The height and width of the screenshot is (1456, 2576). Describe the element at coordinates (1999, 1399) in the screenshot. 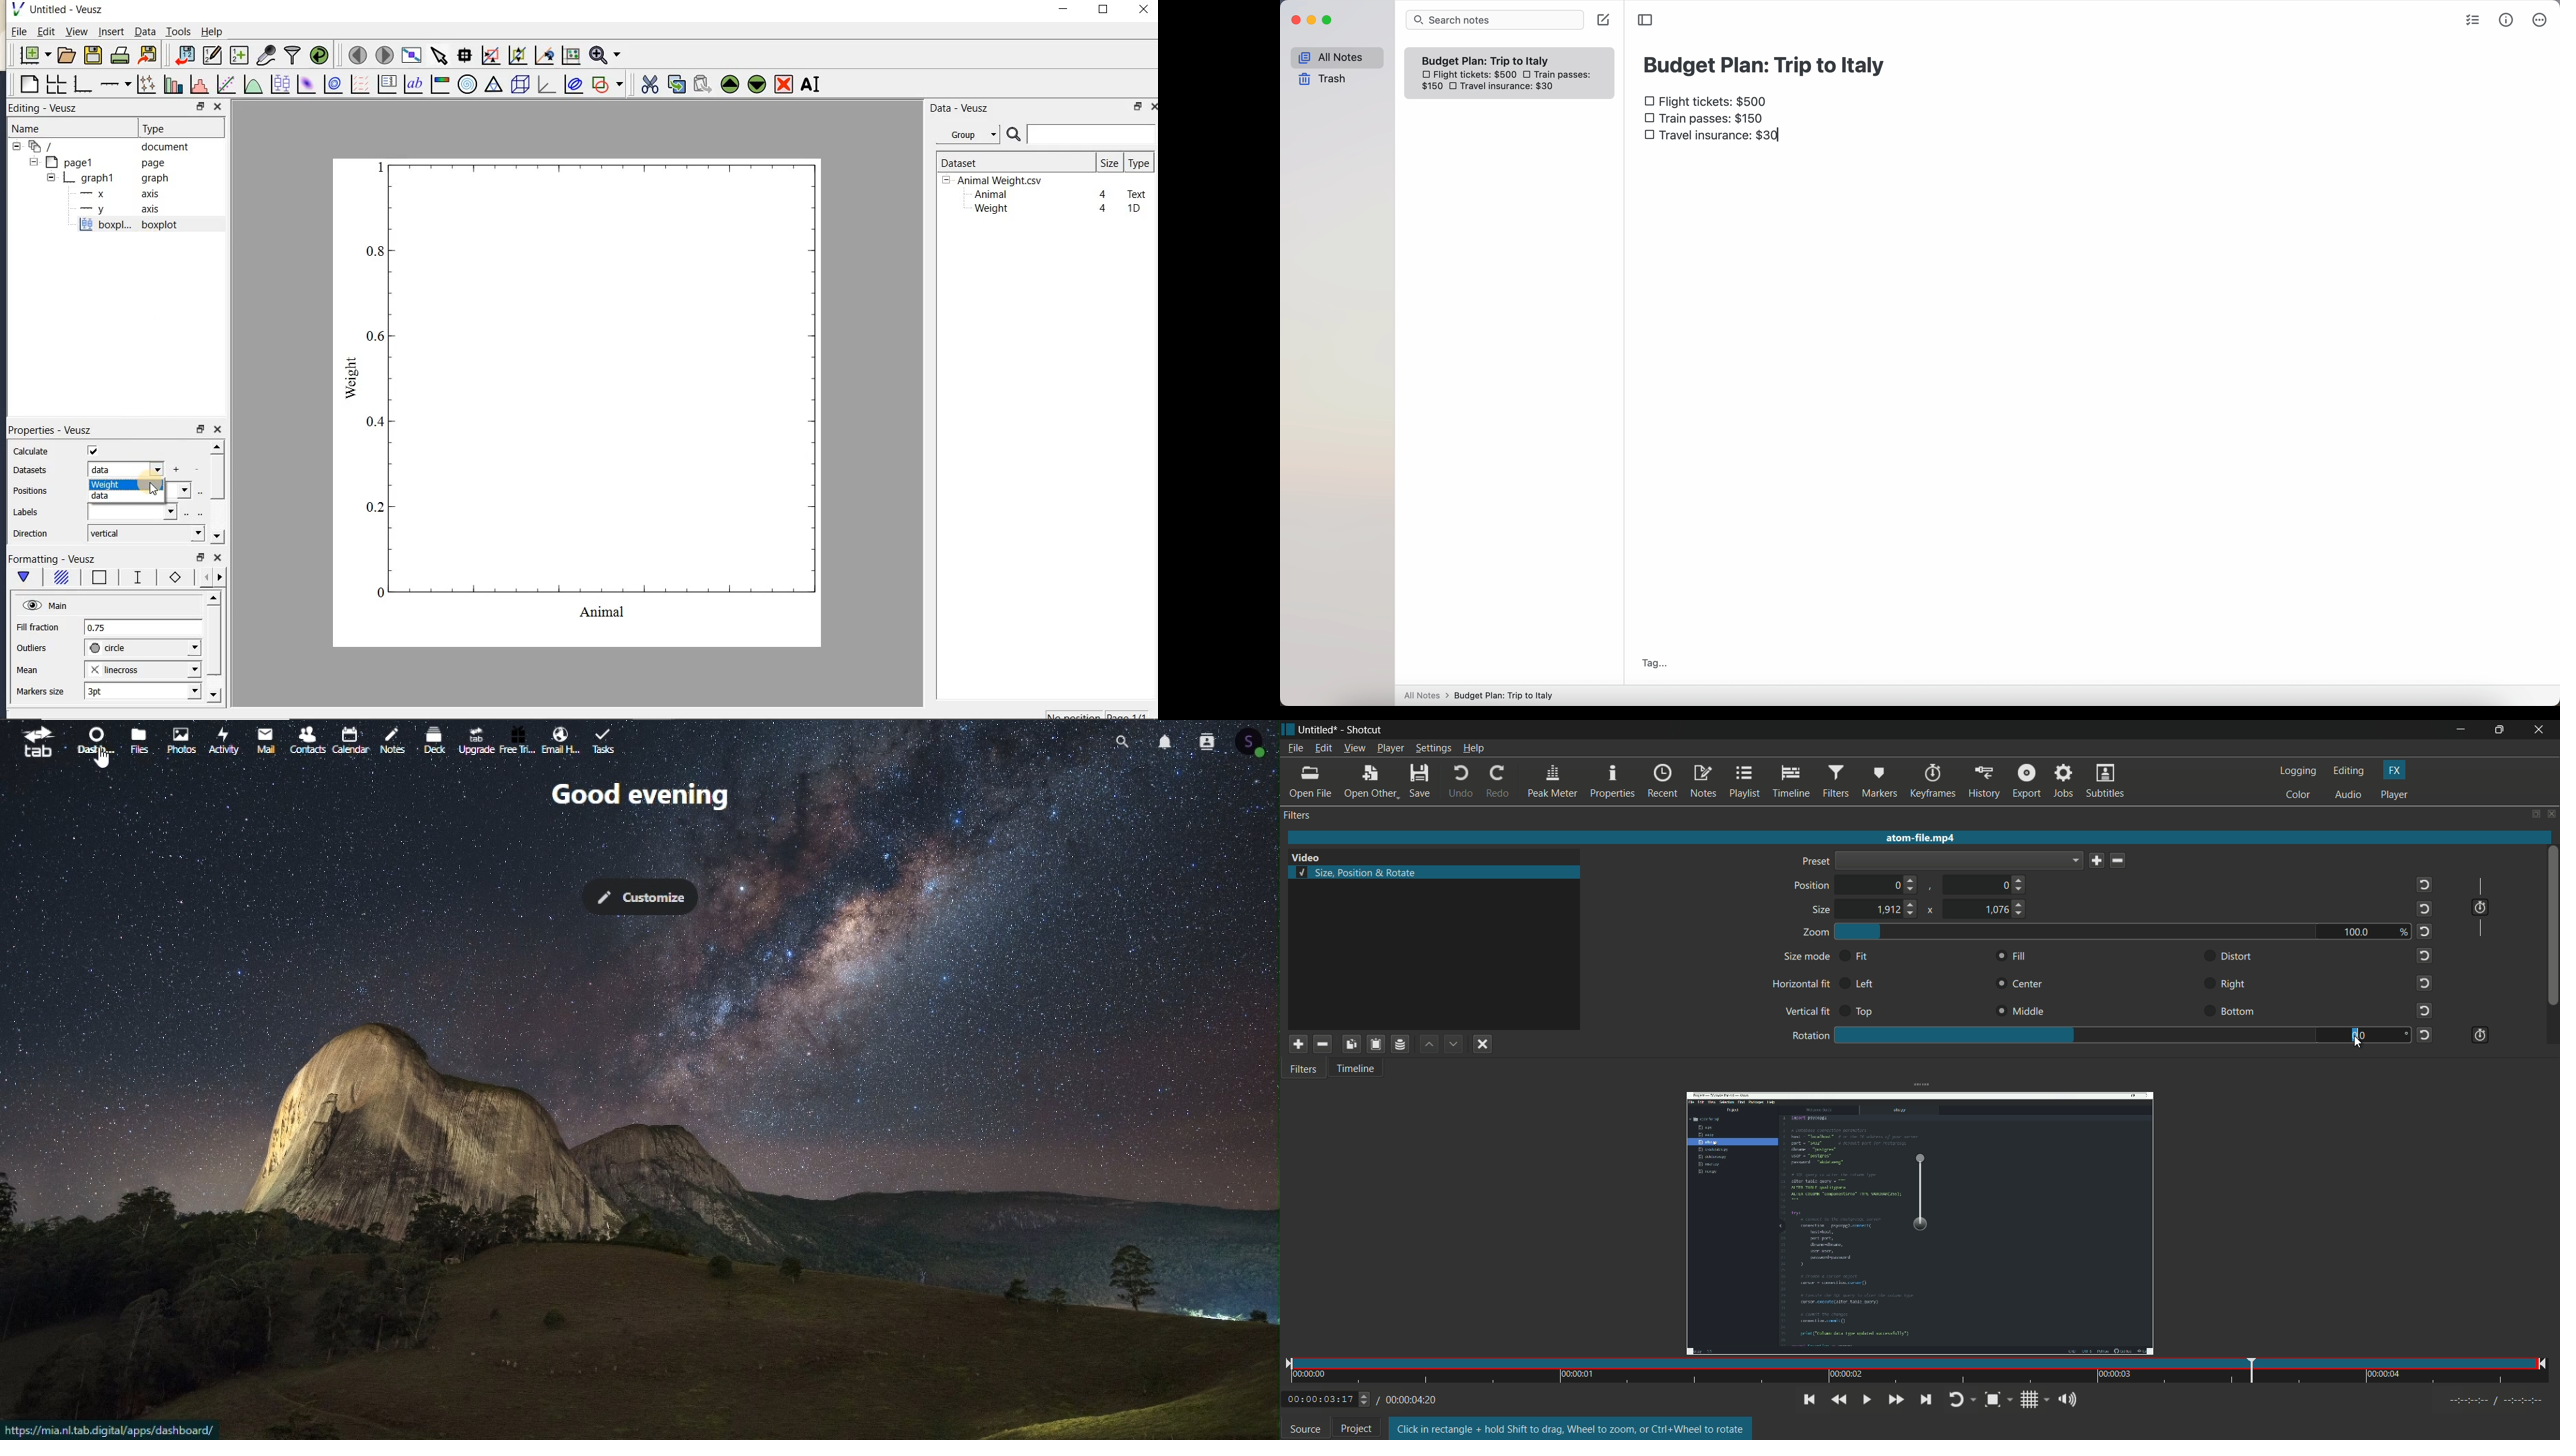

I see `toggle zoom` at that location.